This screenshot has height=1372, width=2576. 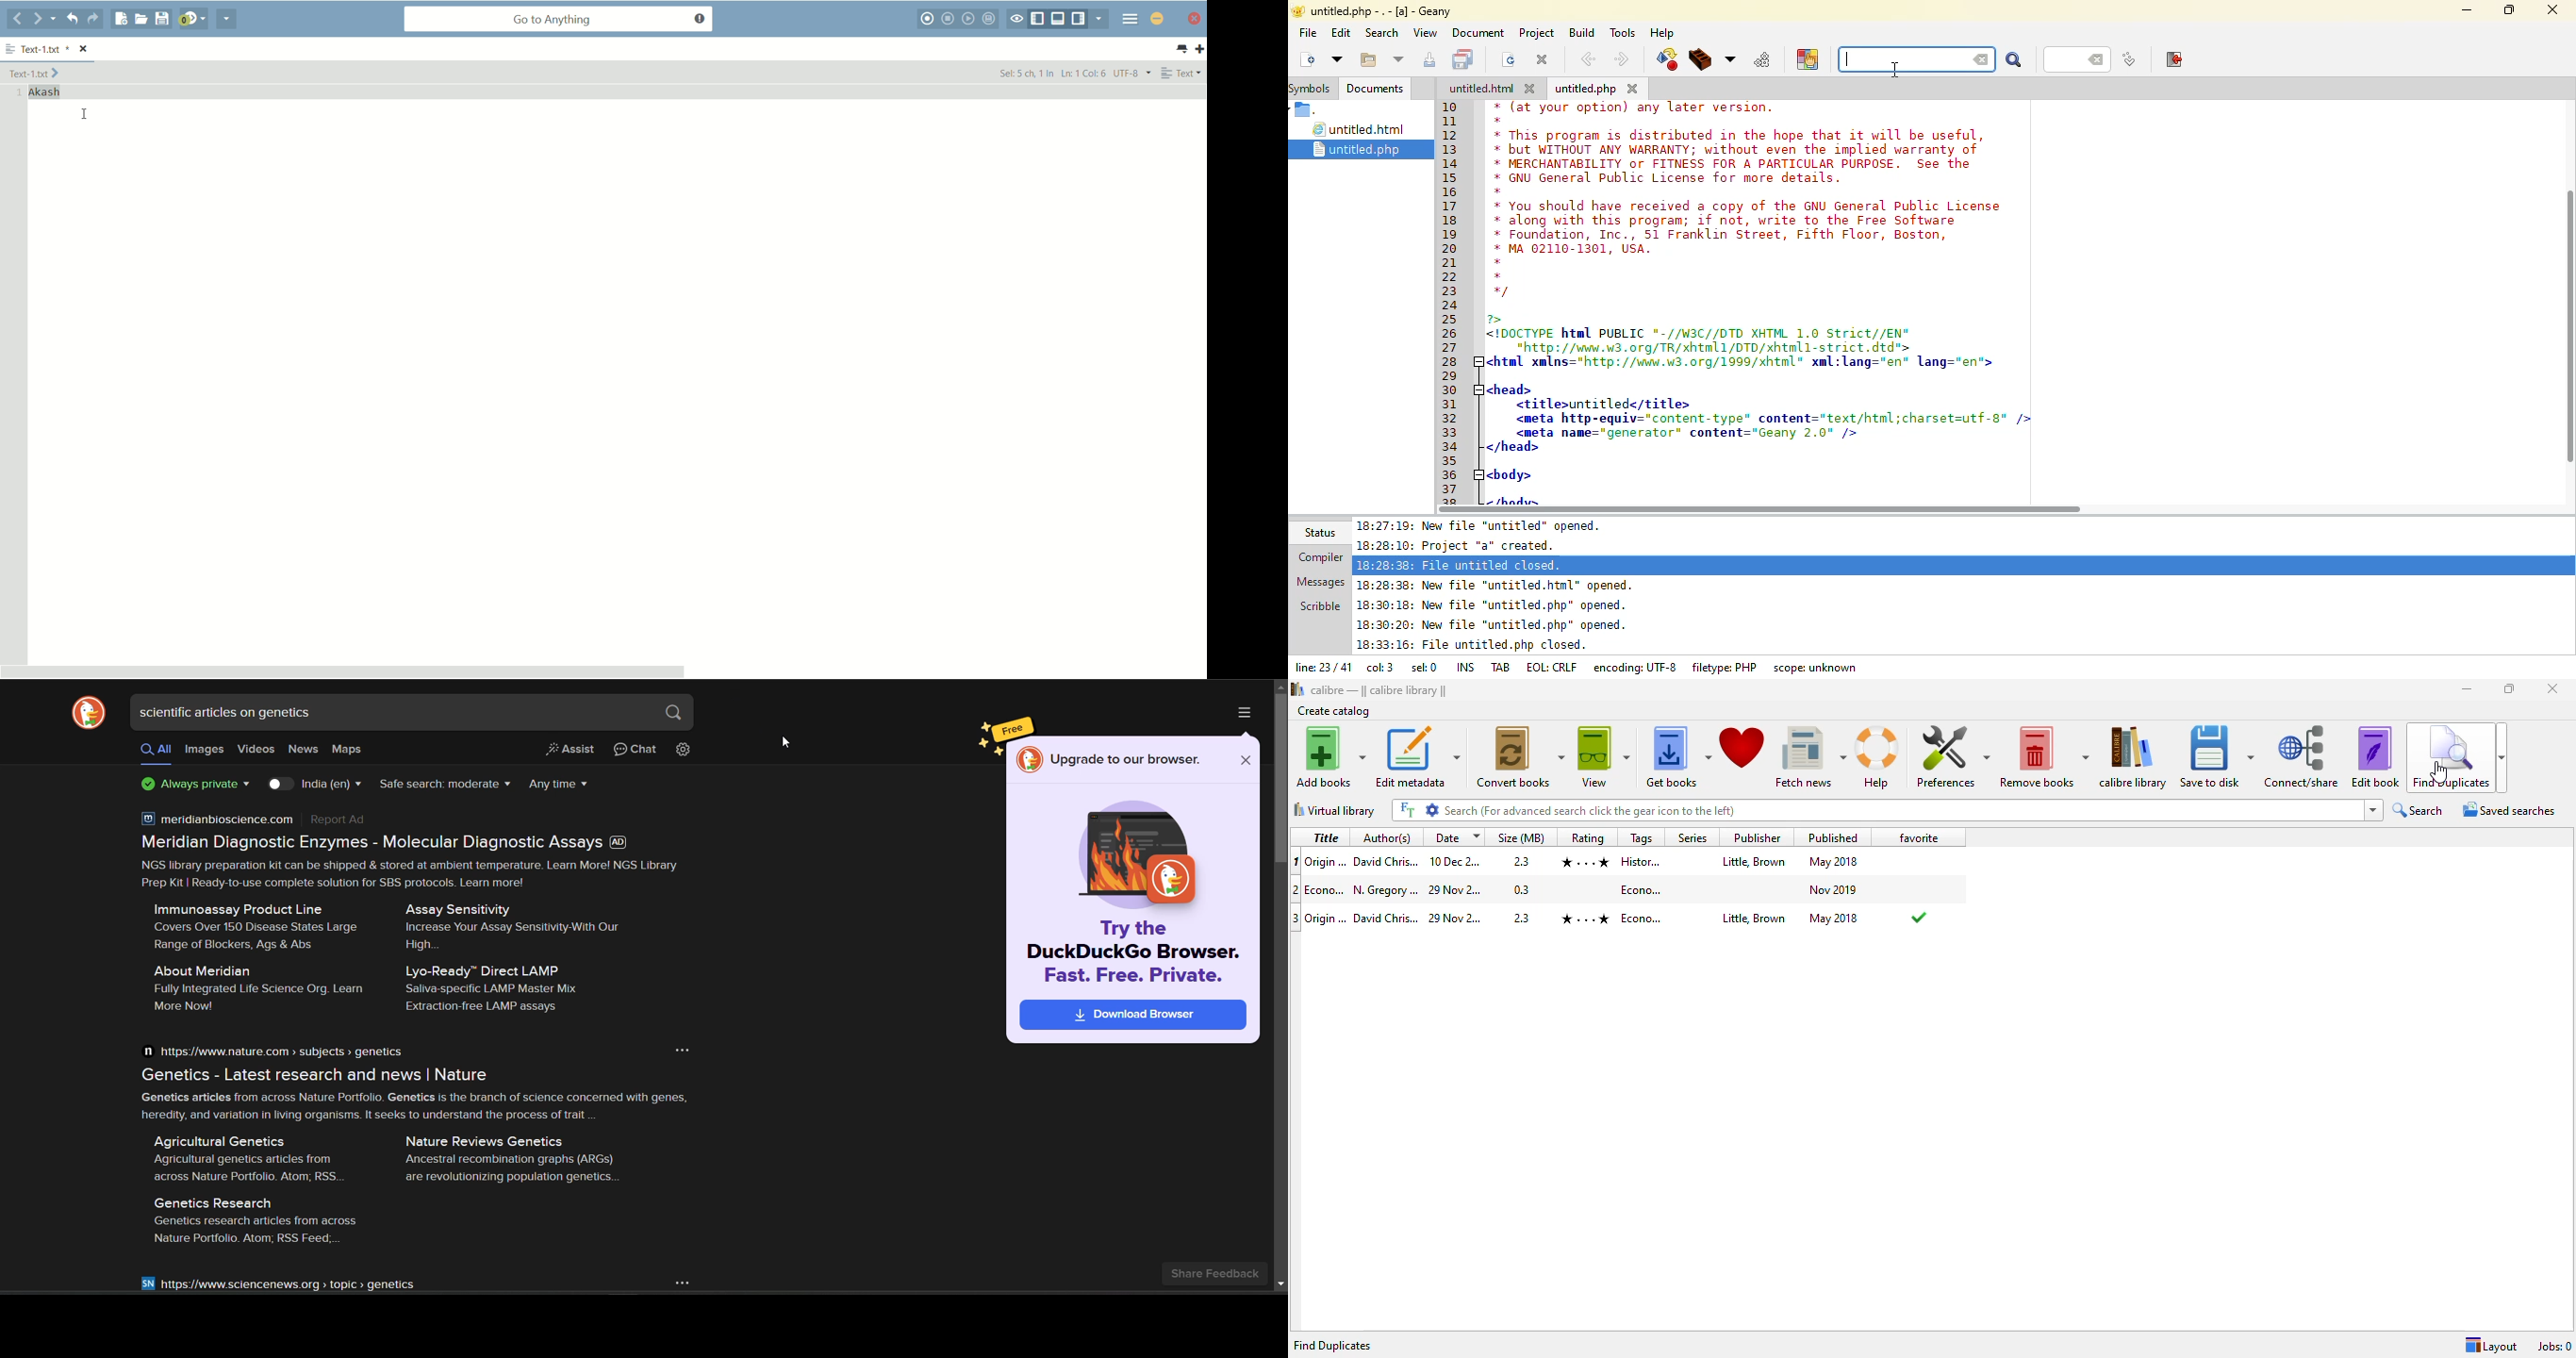 What do you see at coordinates (1280, 783) in the screenshot?
I see `vertical scroll bar` at bounding box center [1280, 783].